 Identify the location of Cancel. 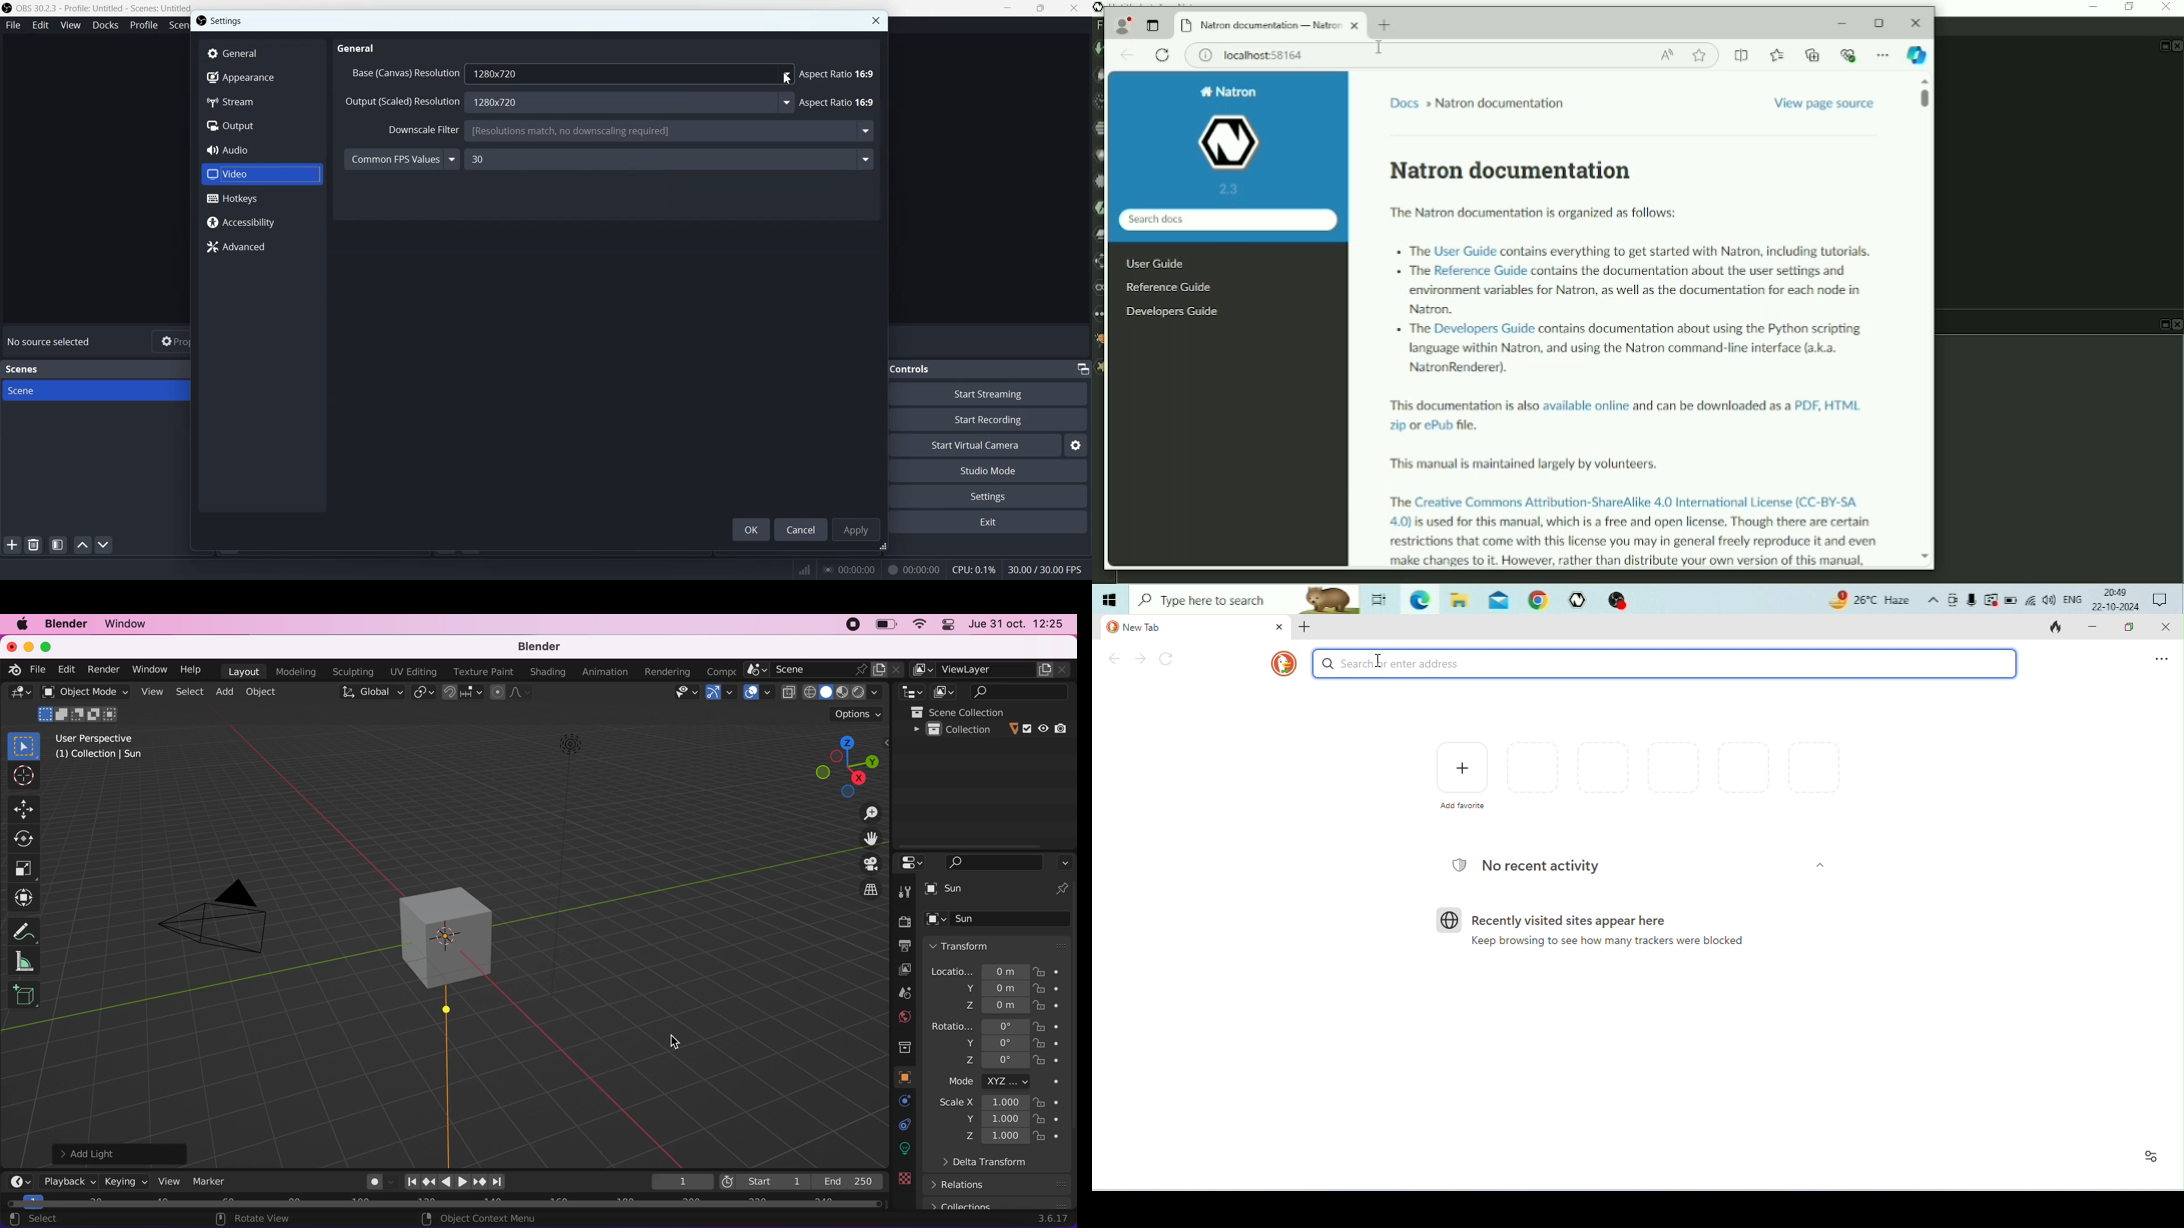
(801, 529).